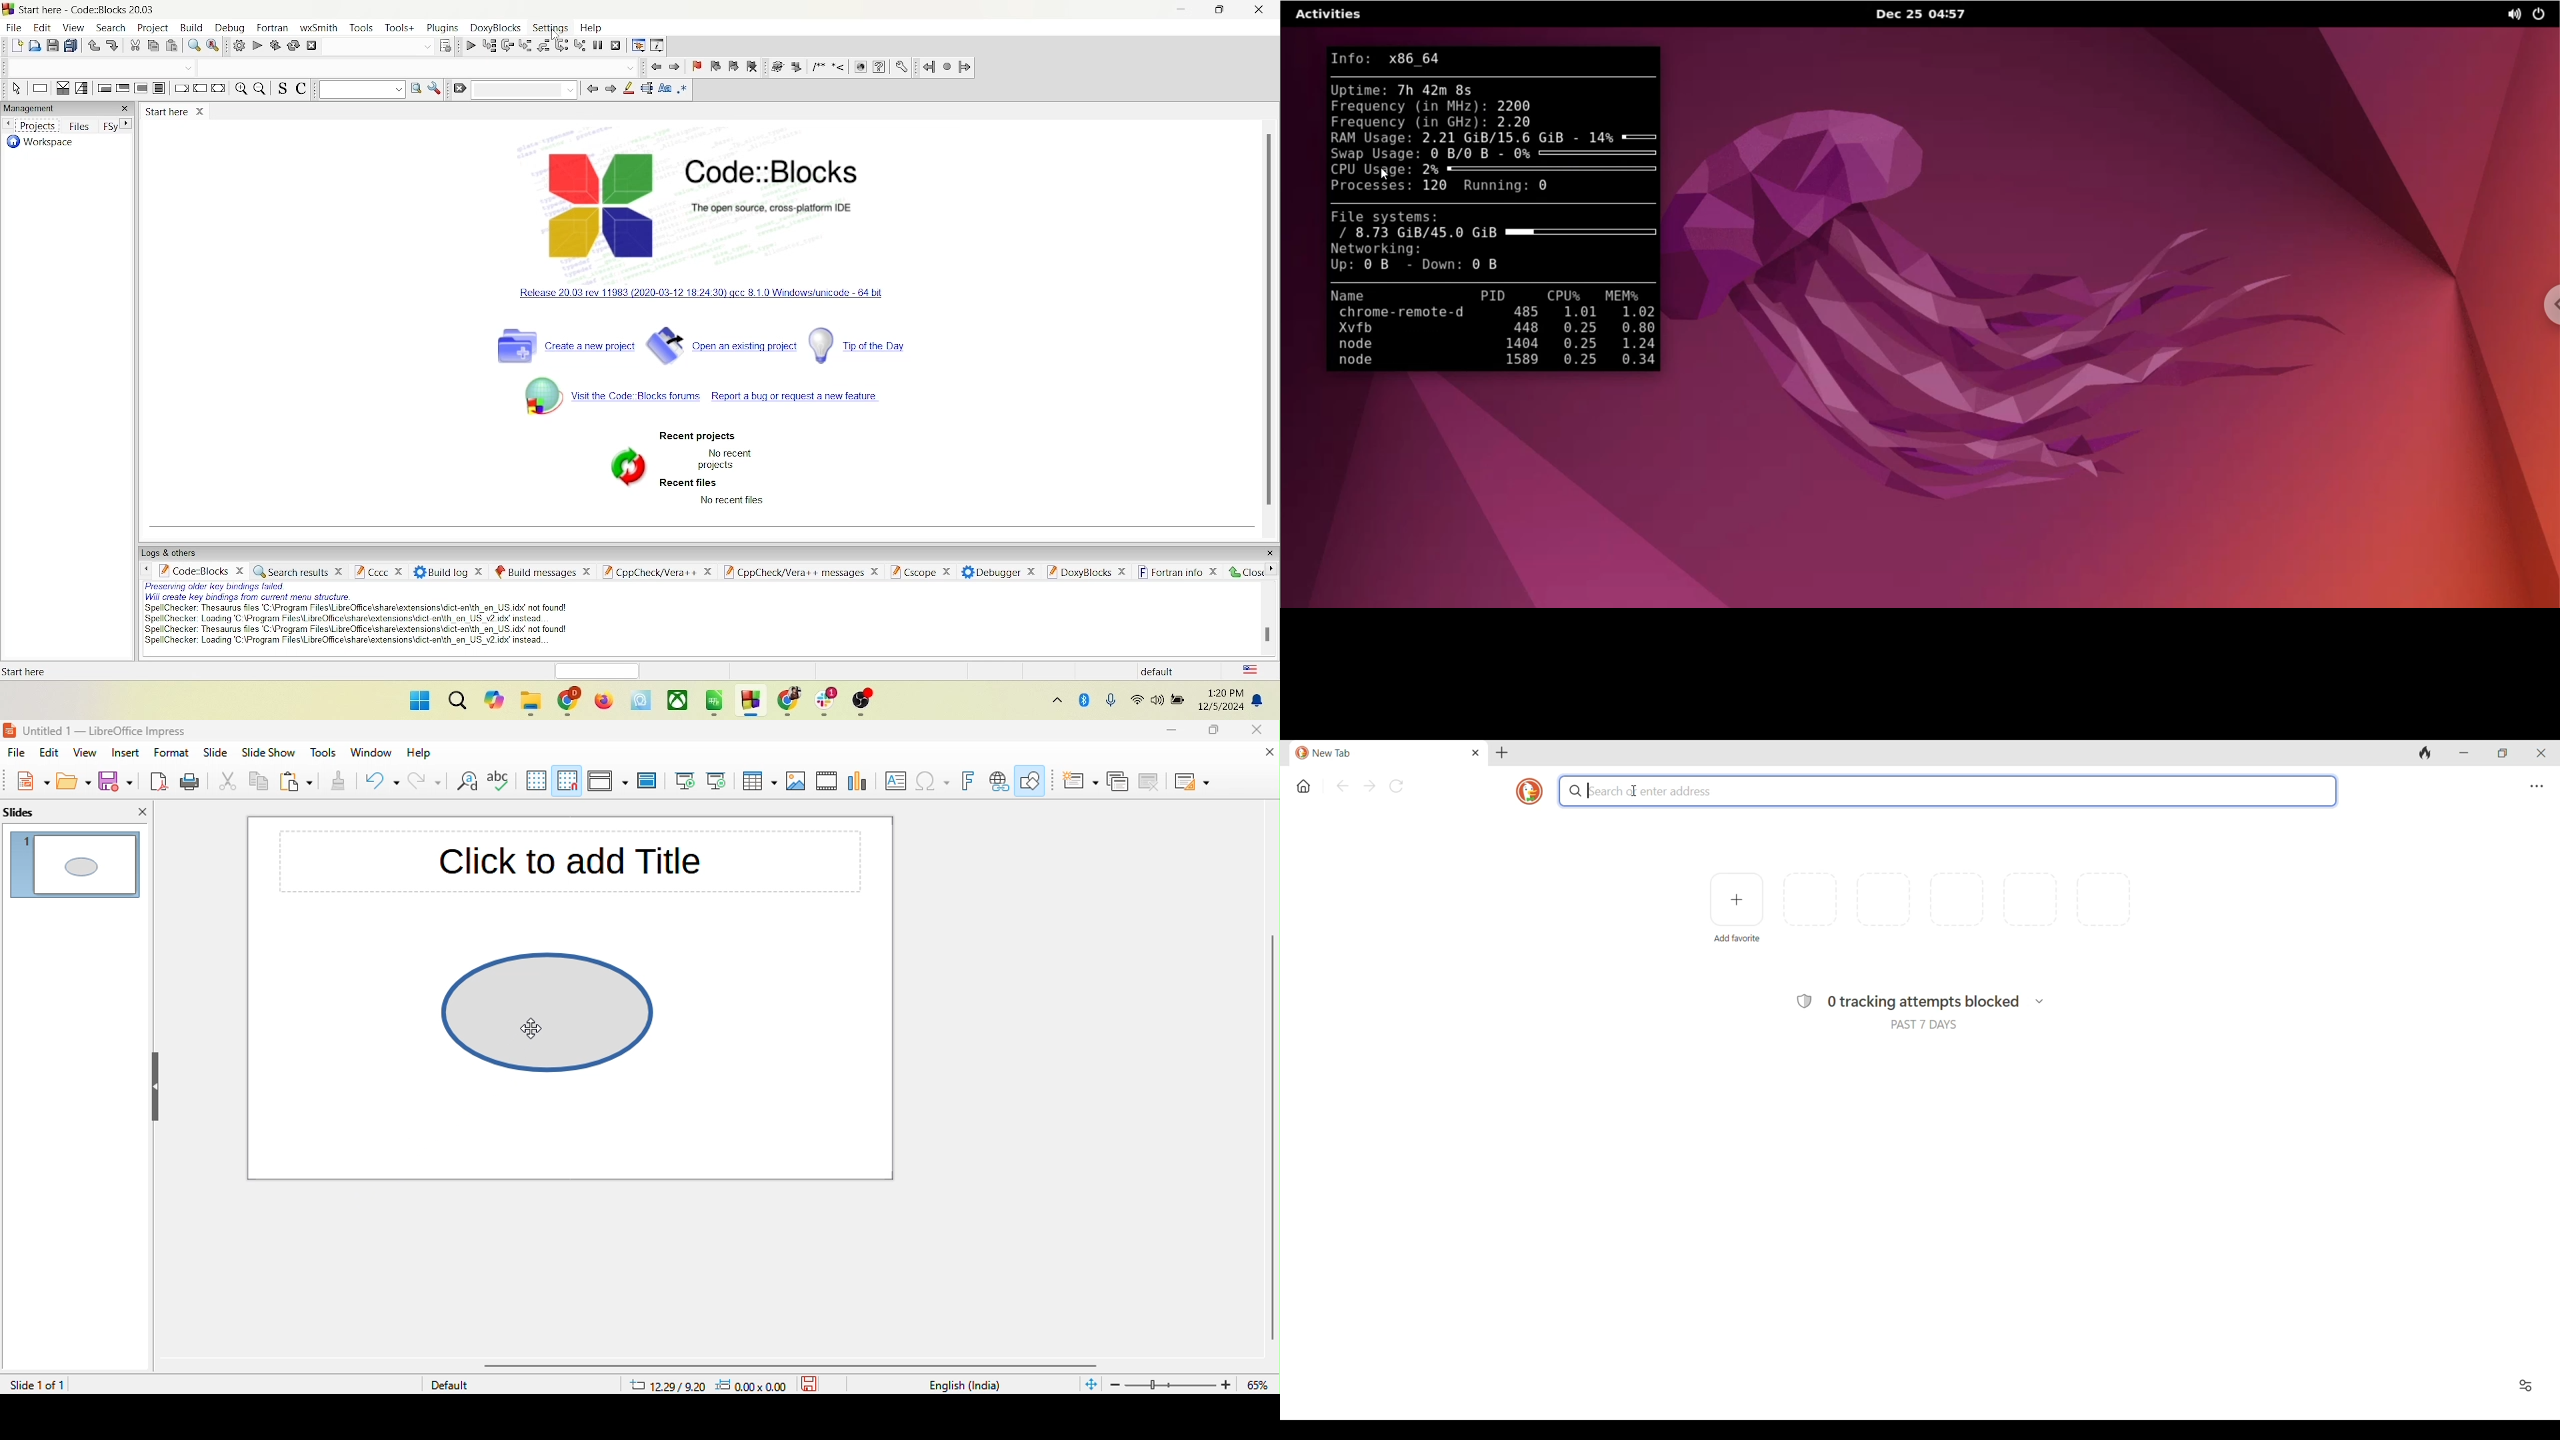  What do you see at coordinates (425, 755) in the screenshot?
I see `help` at bounding box center [425, 755].